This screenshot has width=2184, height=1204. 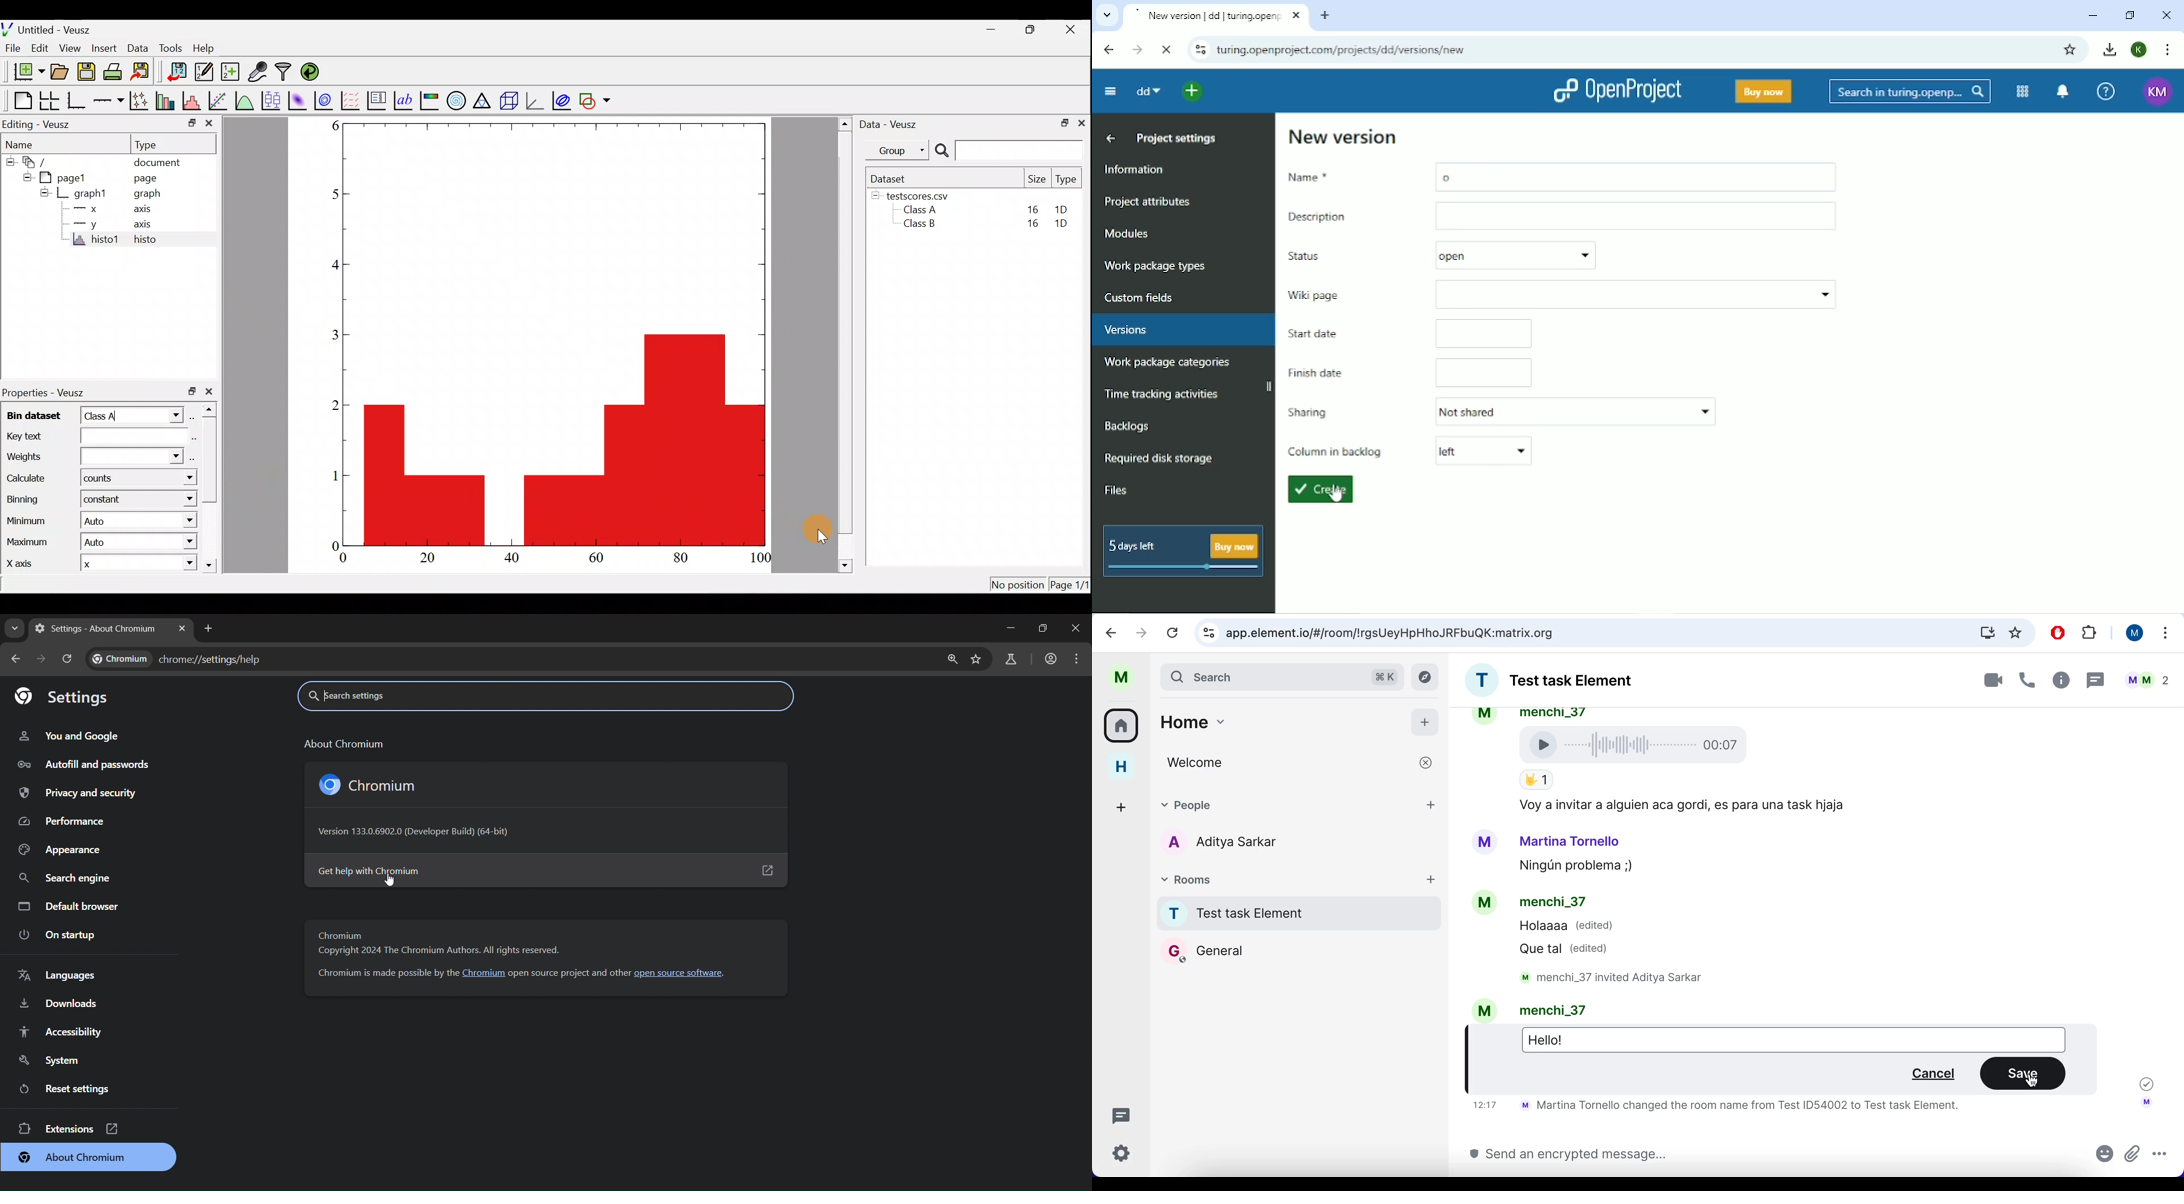 What do you see at coordinates (438, 953) in the screenshot?
I see `Copyright 2024 The Chromium Authors. All rights reserved.` at bounding box center [438, 953].